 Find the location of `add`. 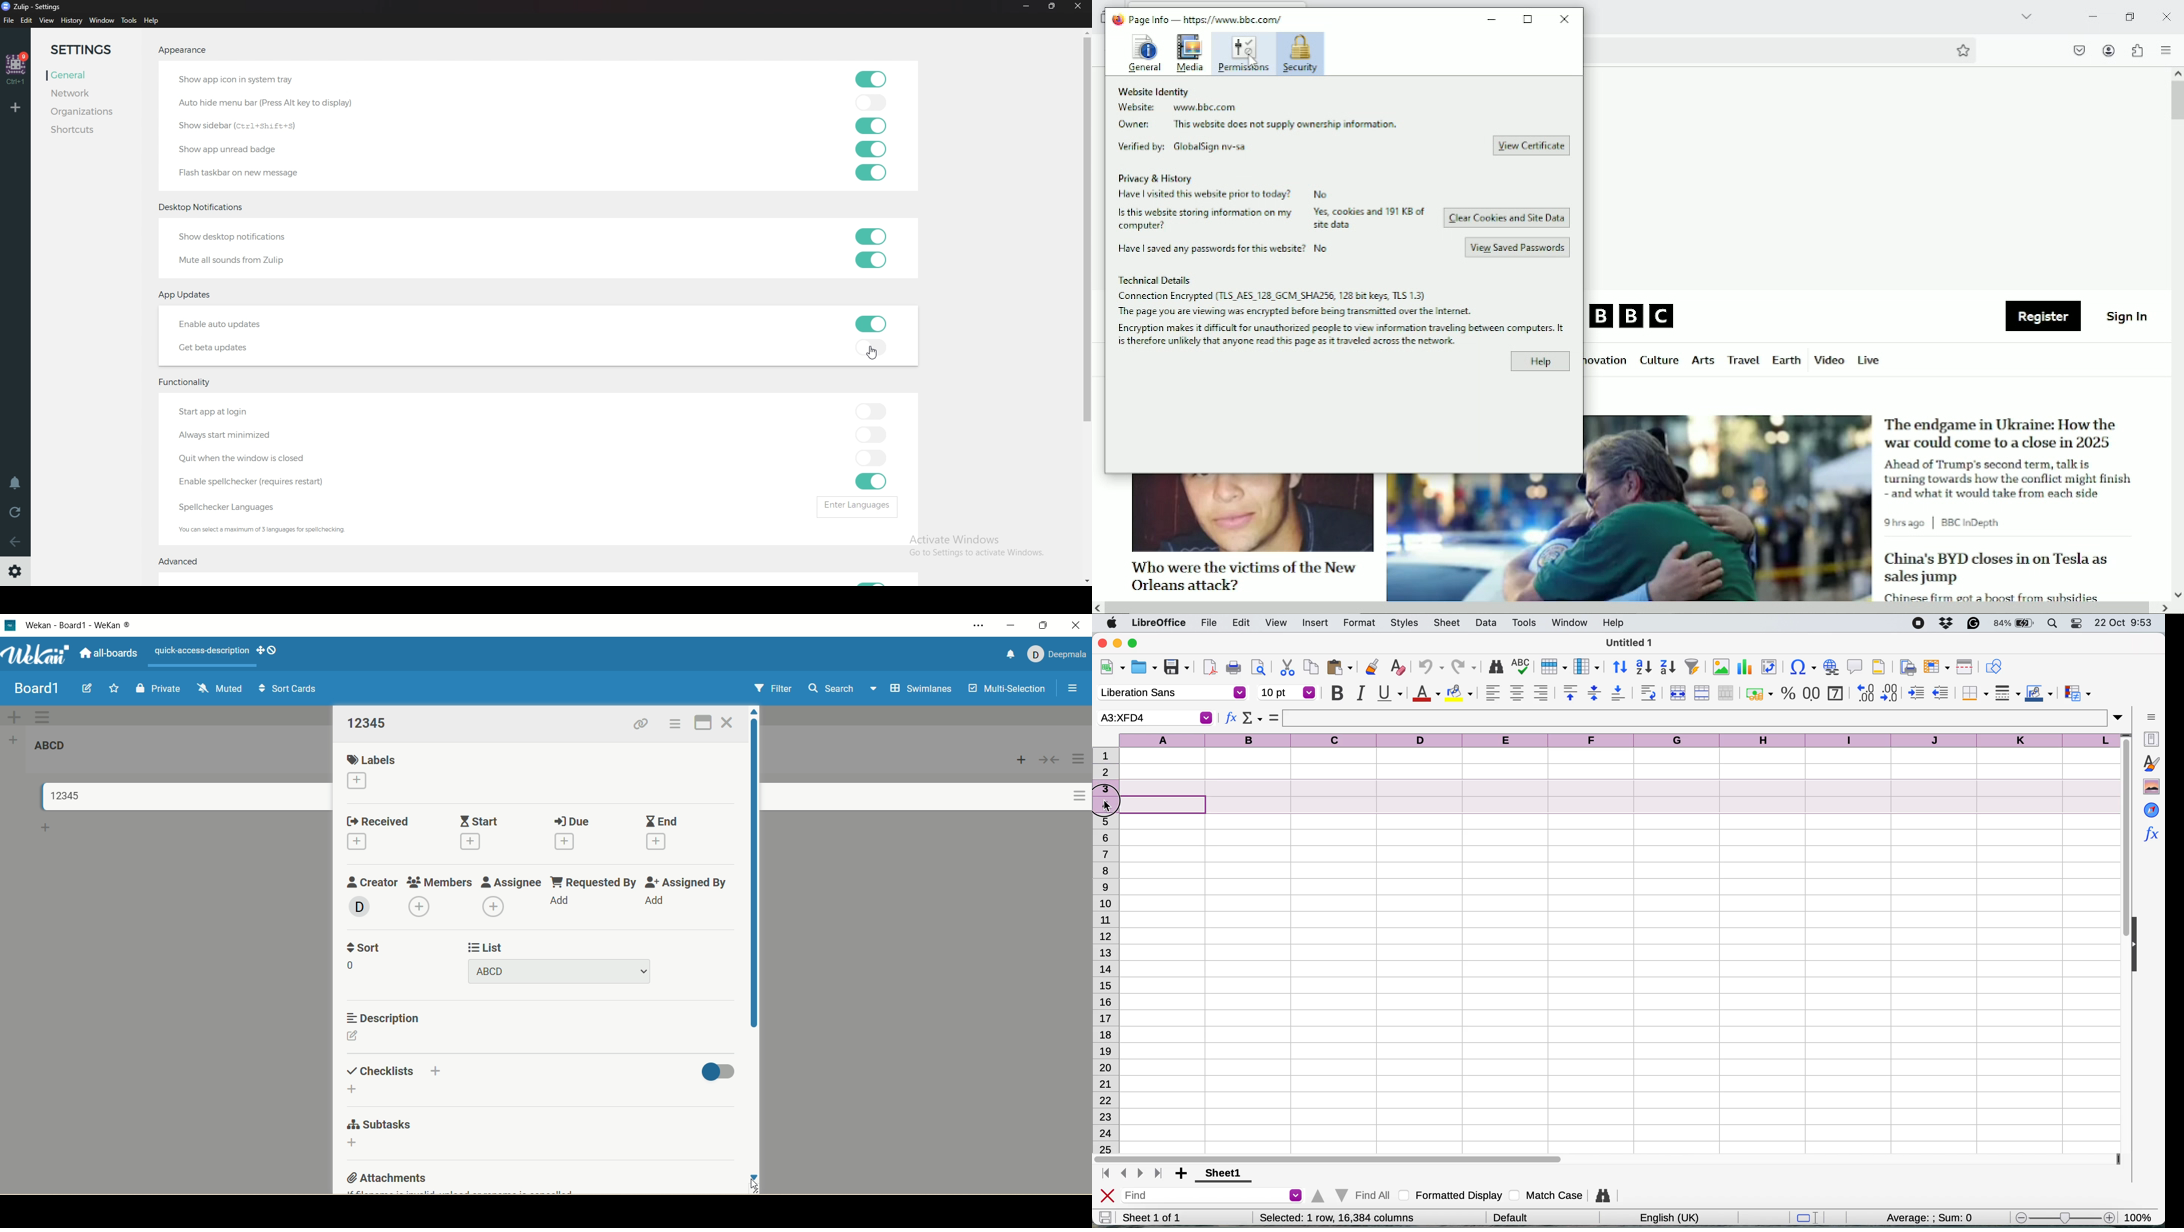

add is located at coordinates (473, 842).